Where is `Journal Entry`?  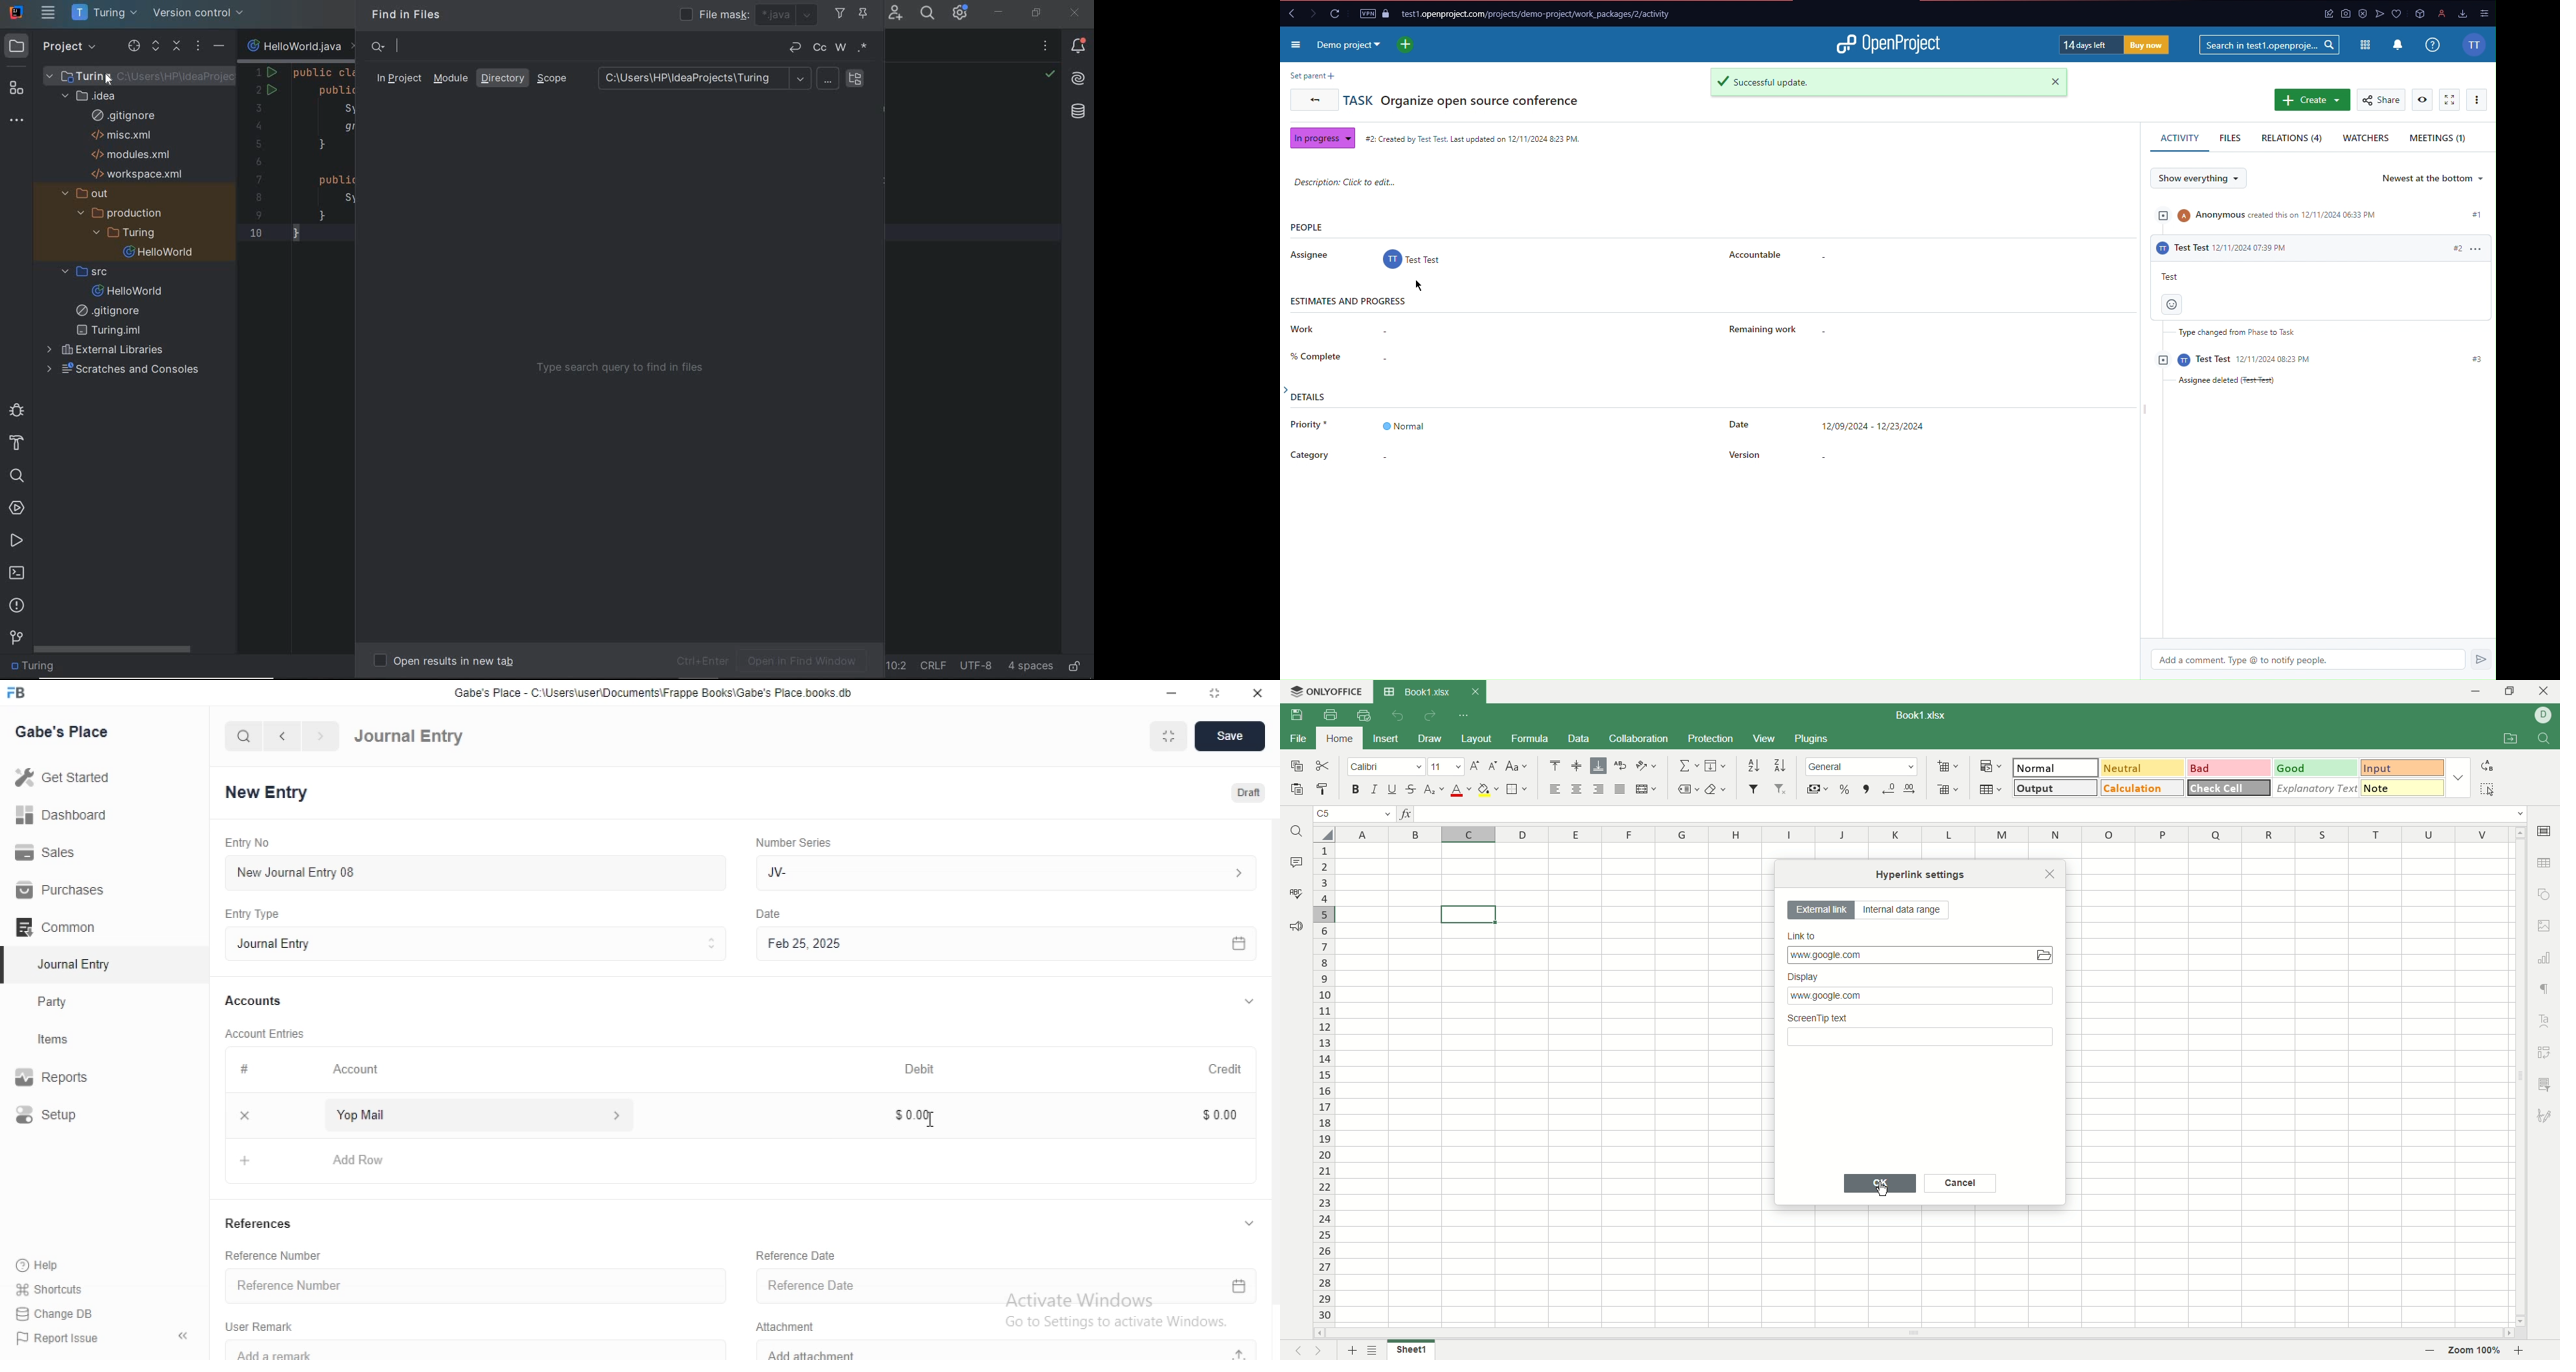
Journal Entry is located at coordinates (474, 945).